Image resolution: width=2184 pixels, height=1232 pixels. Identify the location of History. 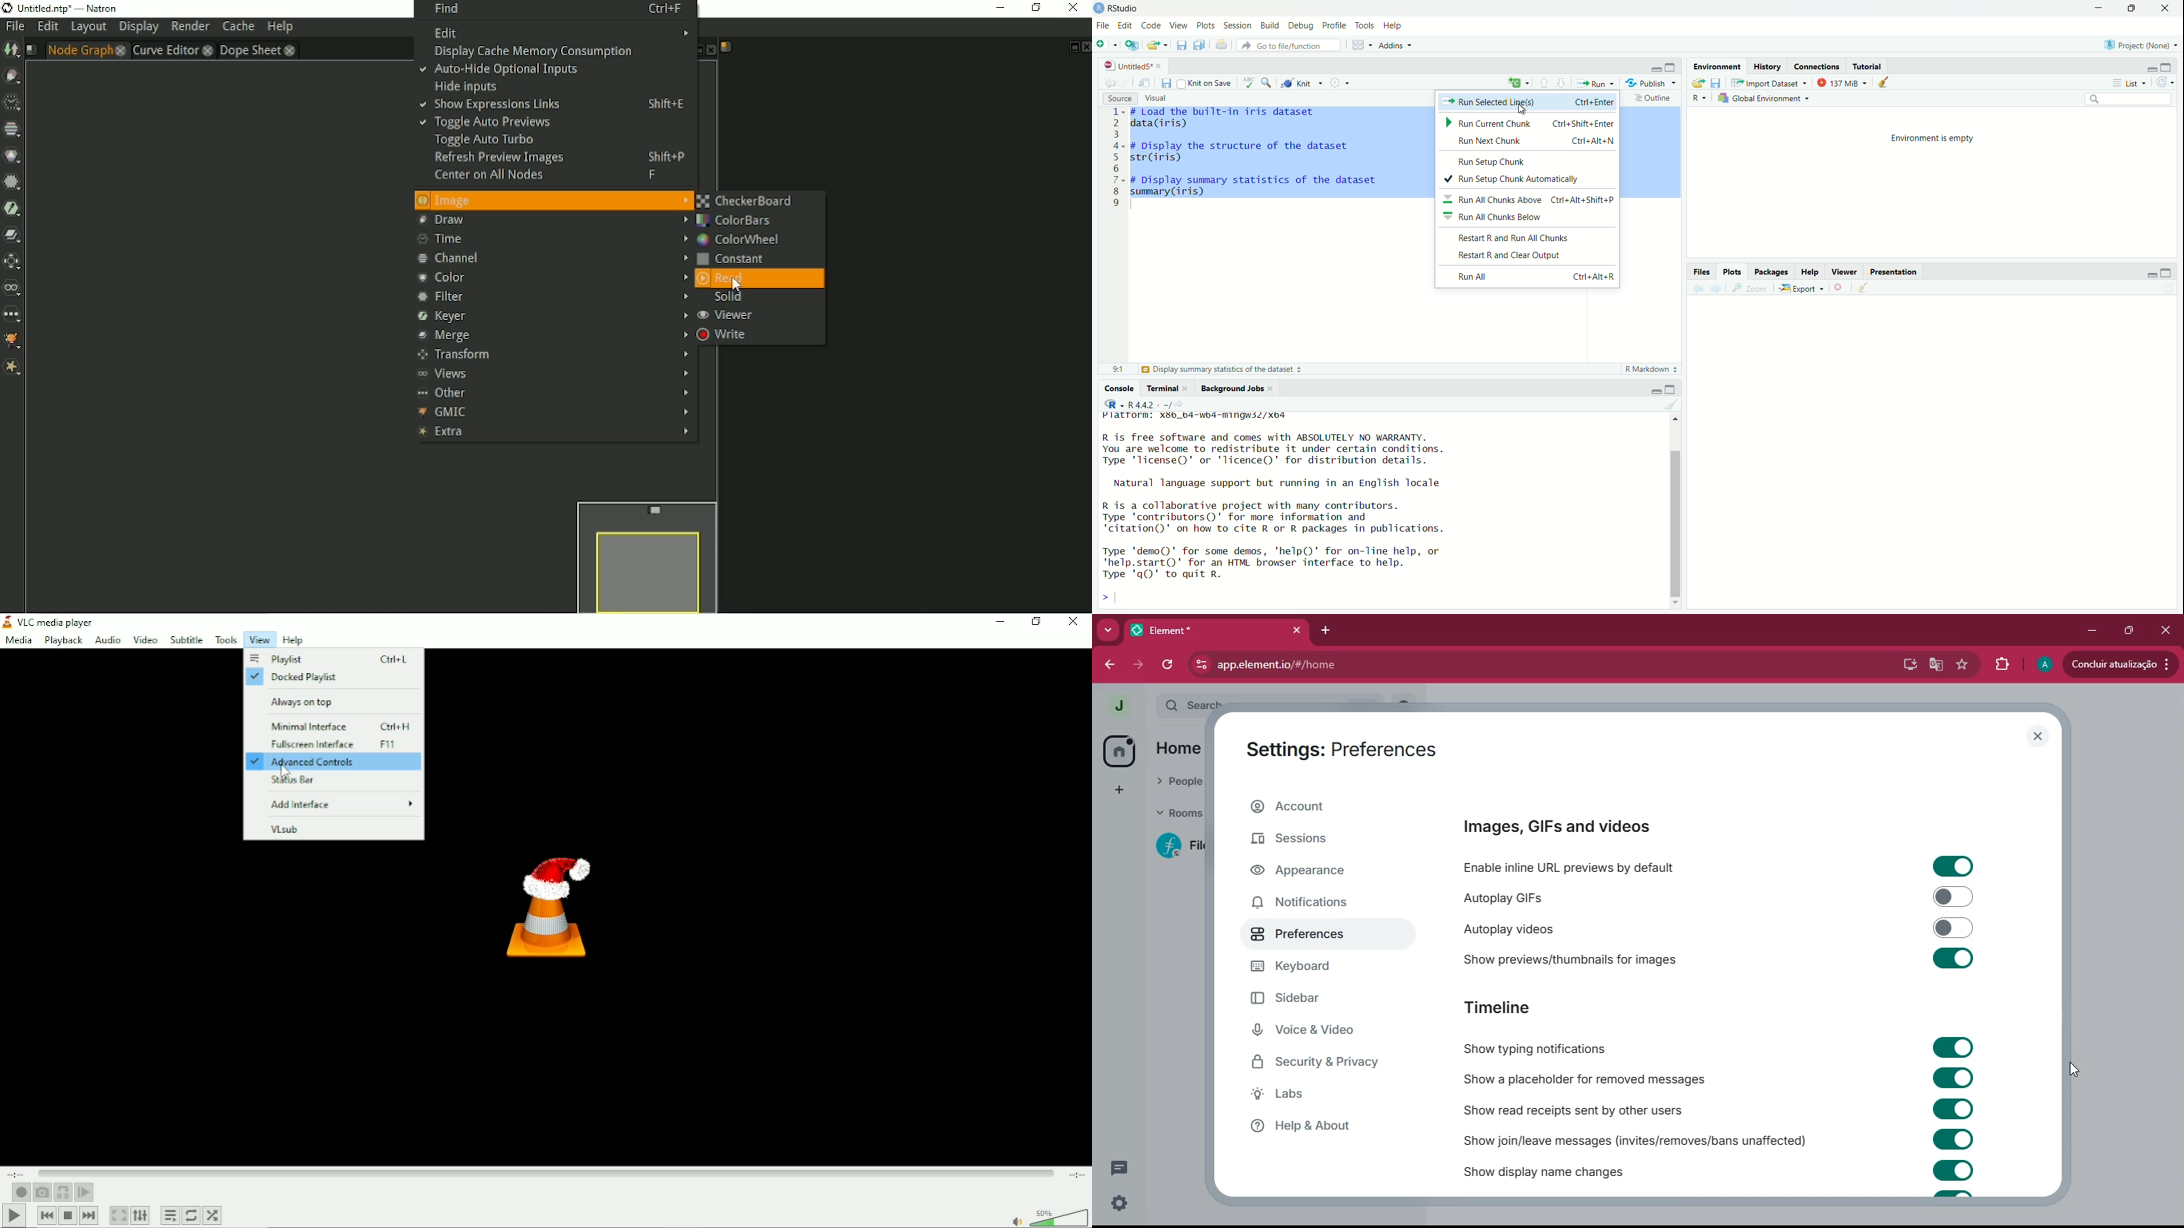
(1767, 67).